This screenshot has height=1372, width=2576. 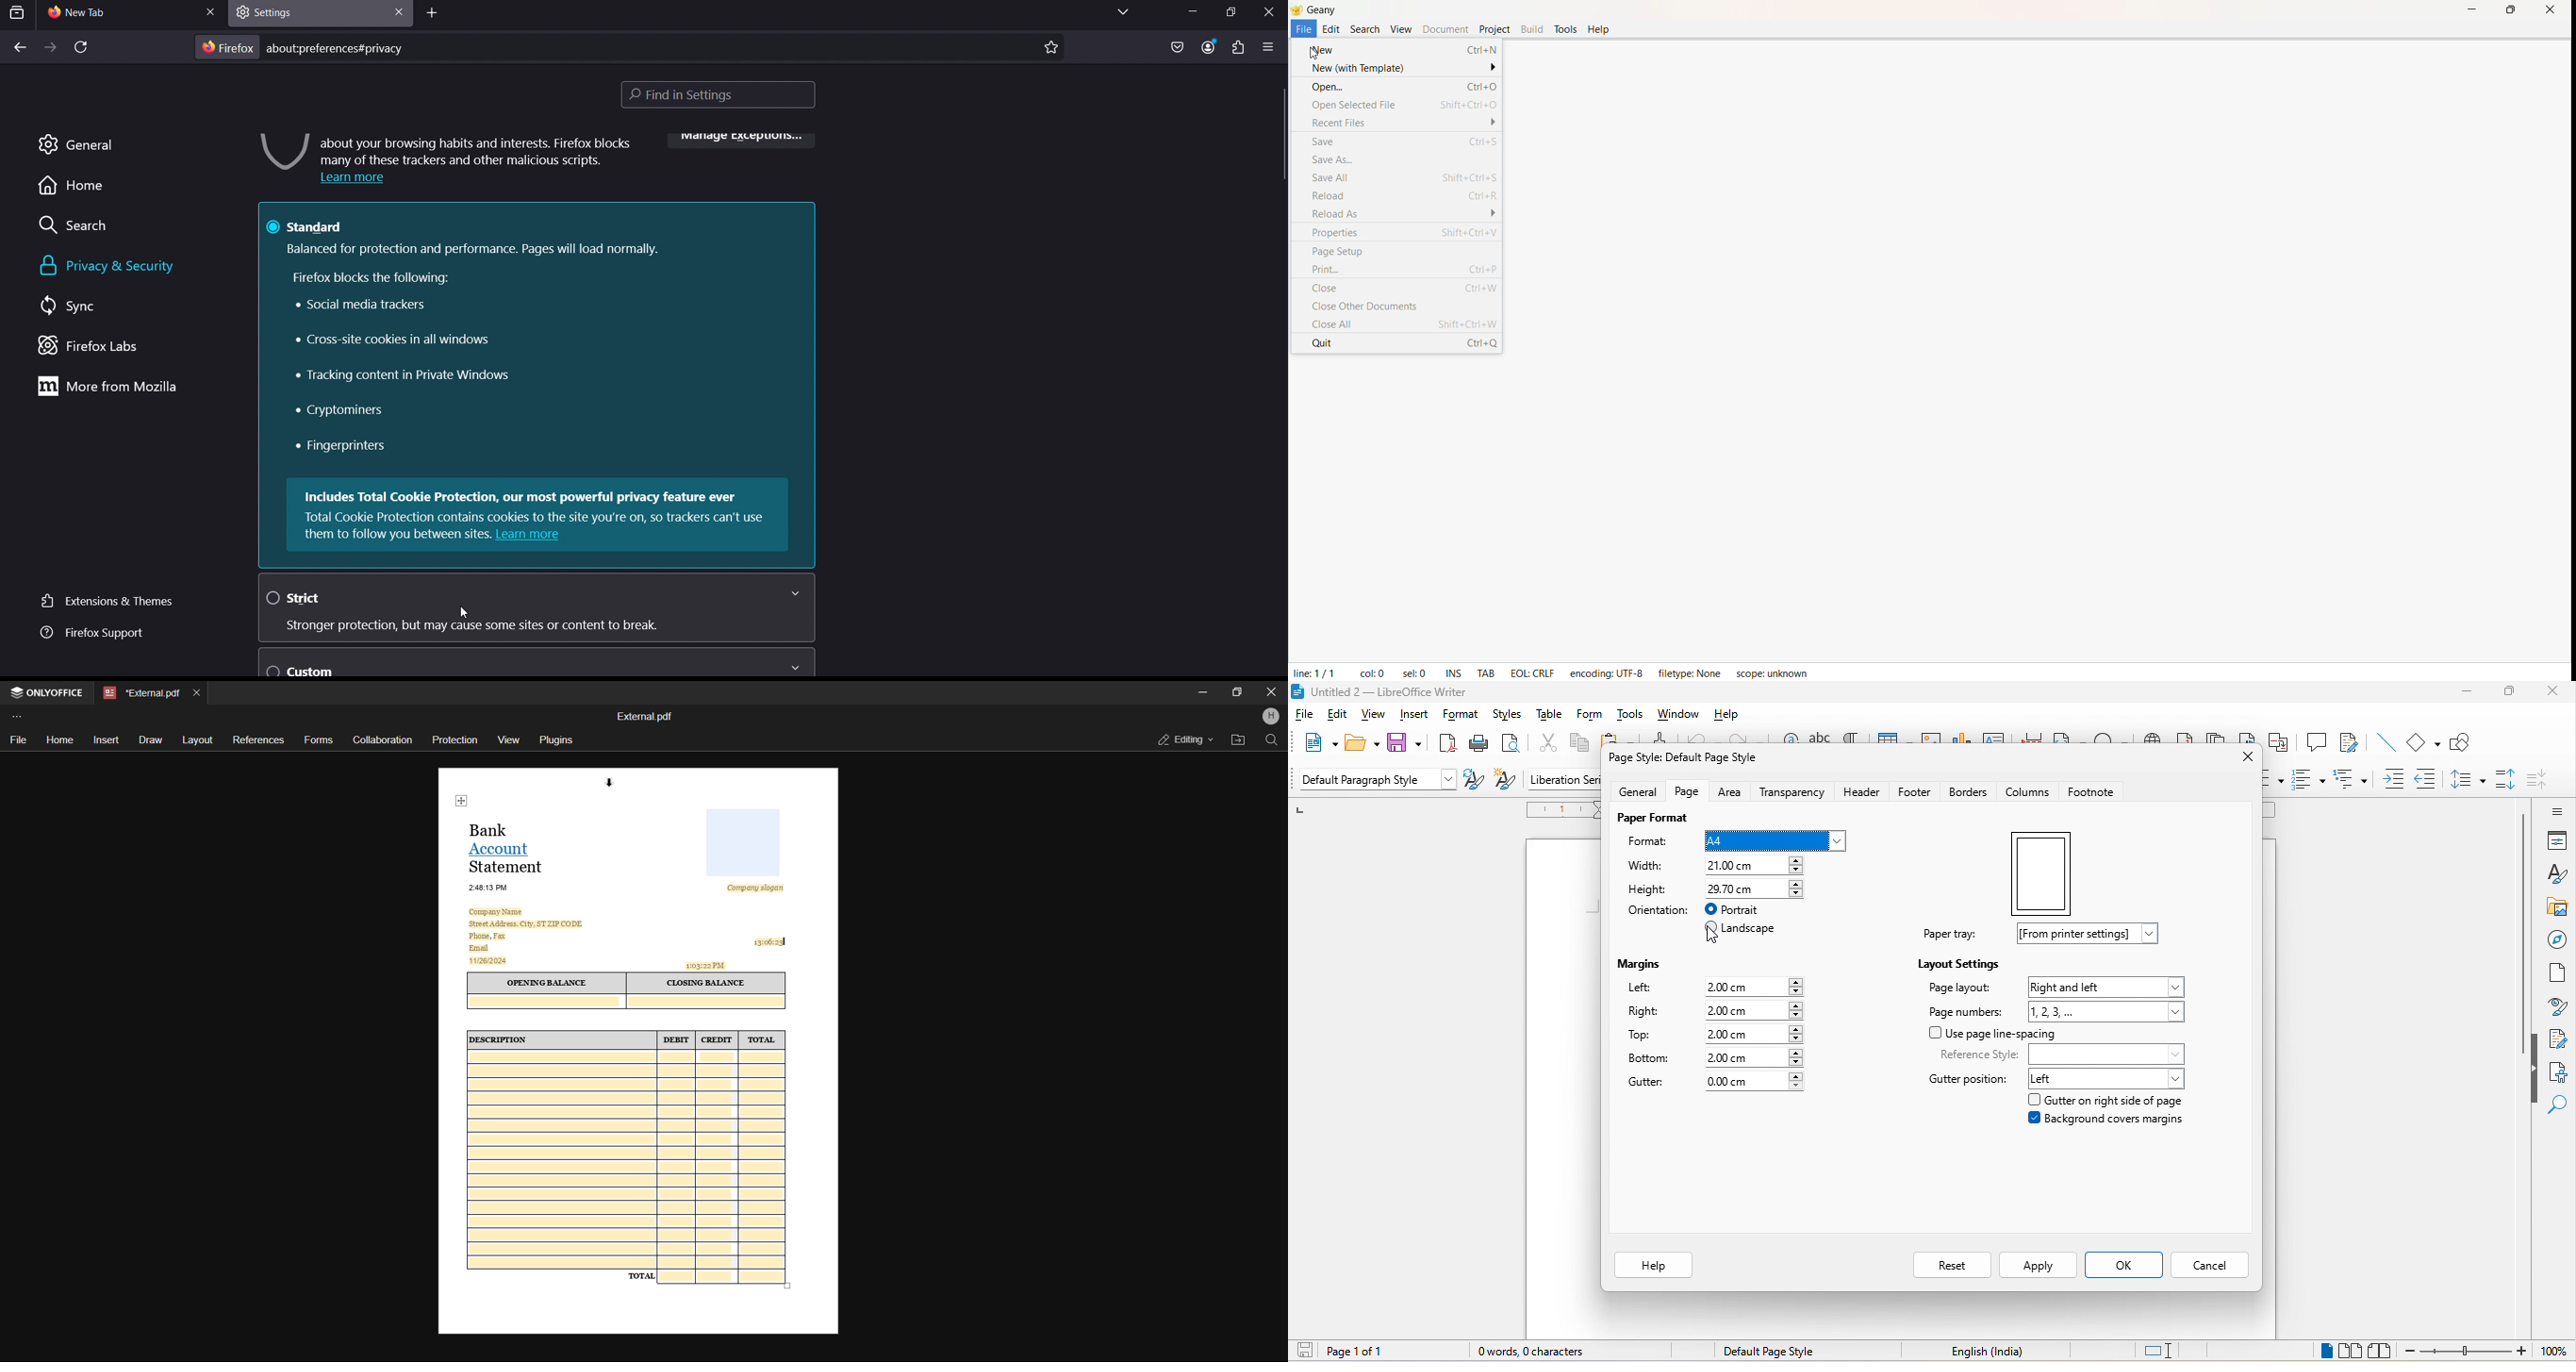 What do you see at coordinates (1649, 842) in the screenshot?
I see `format` at bounding box center [1649, 842].